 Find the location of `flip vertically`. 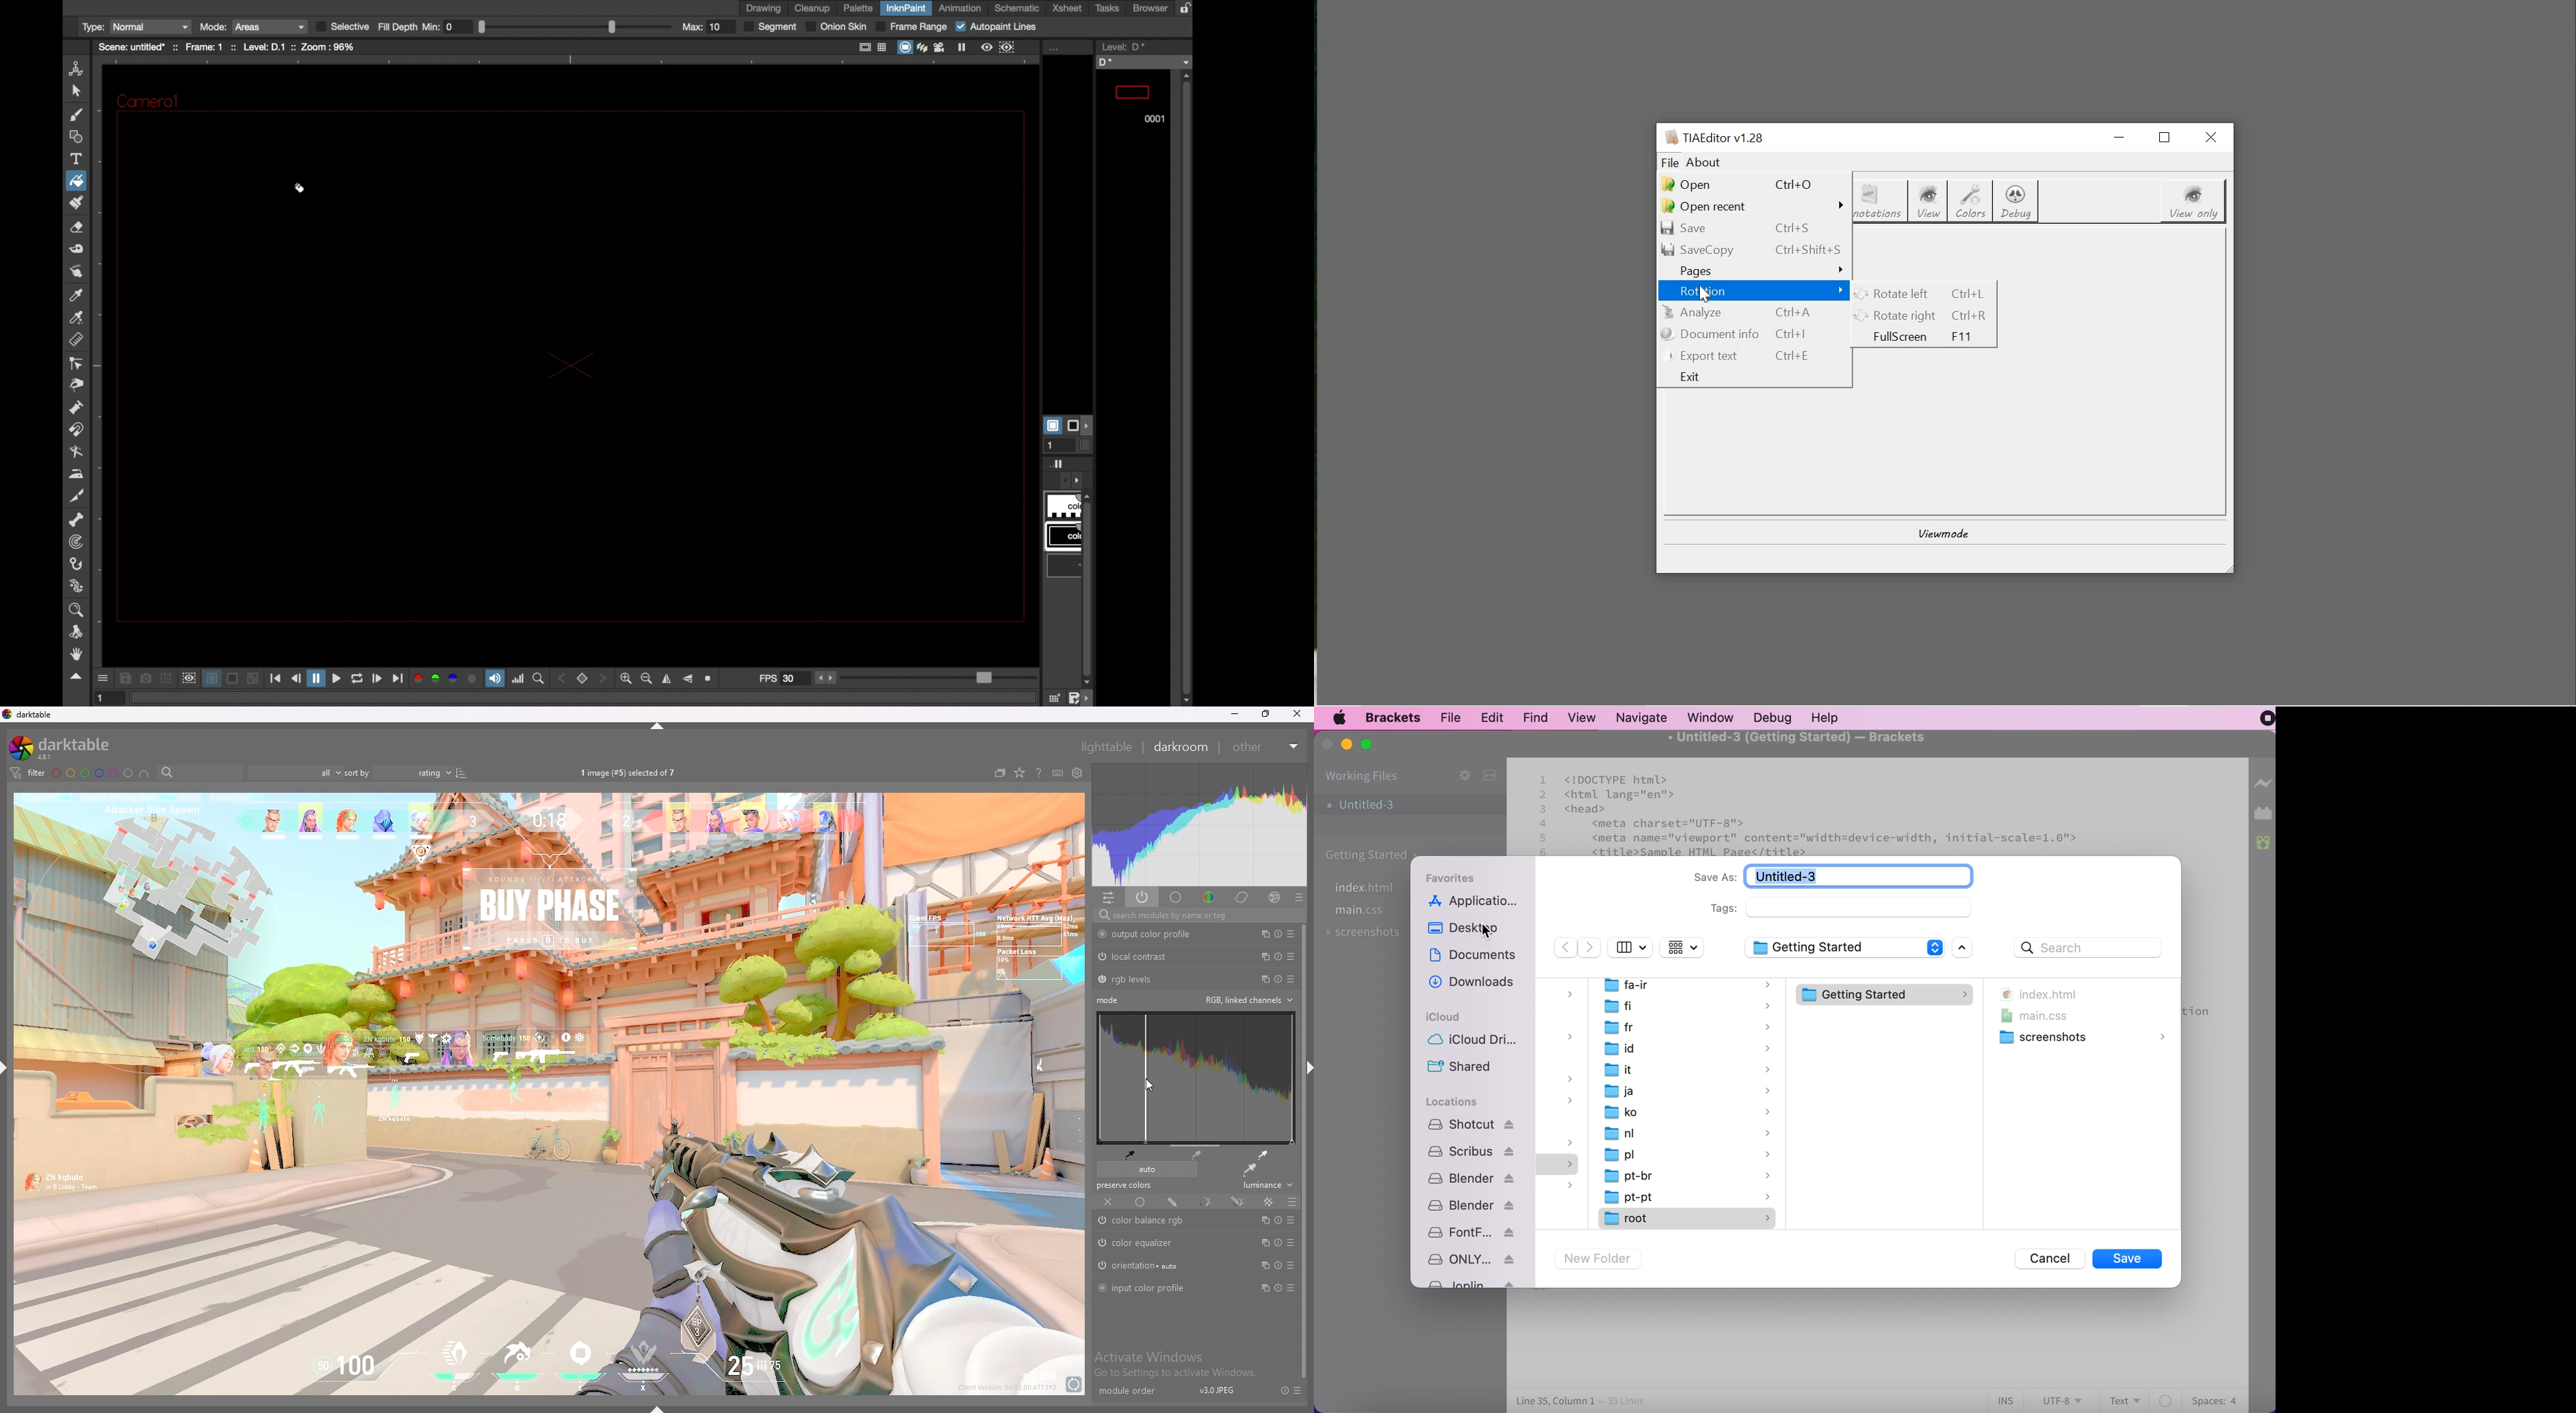

flip vertically is located at coordinates (687, 679).